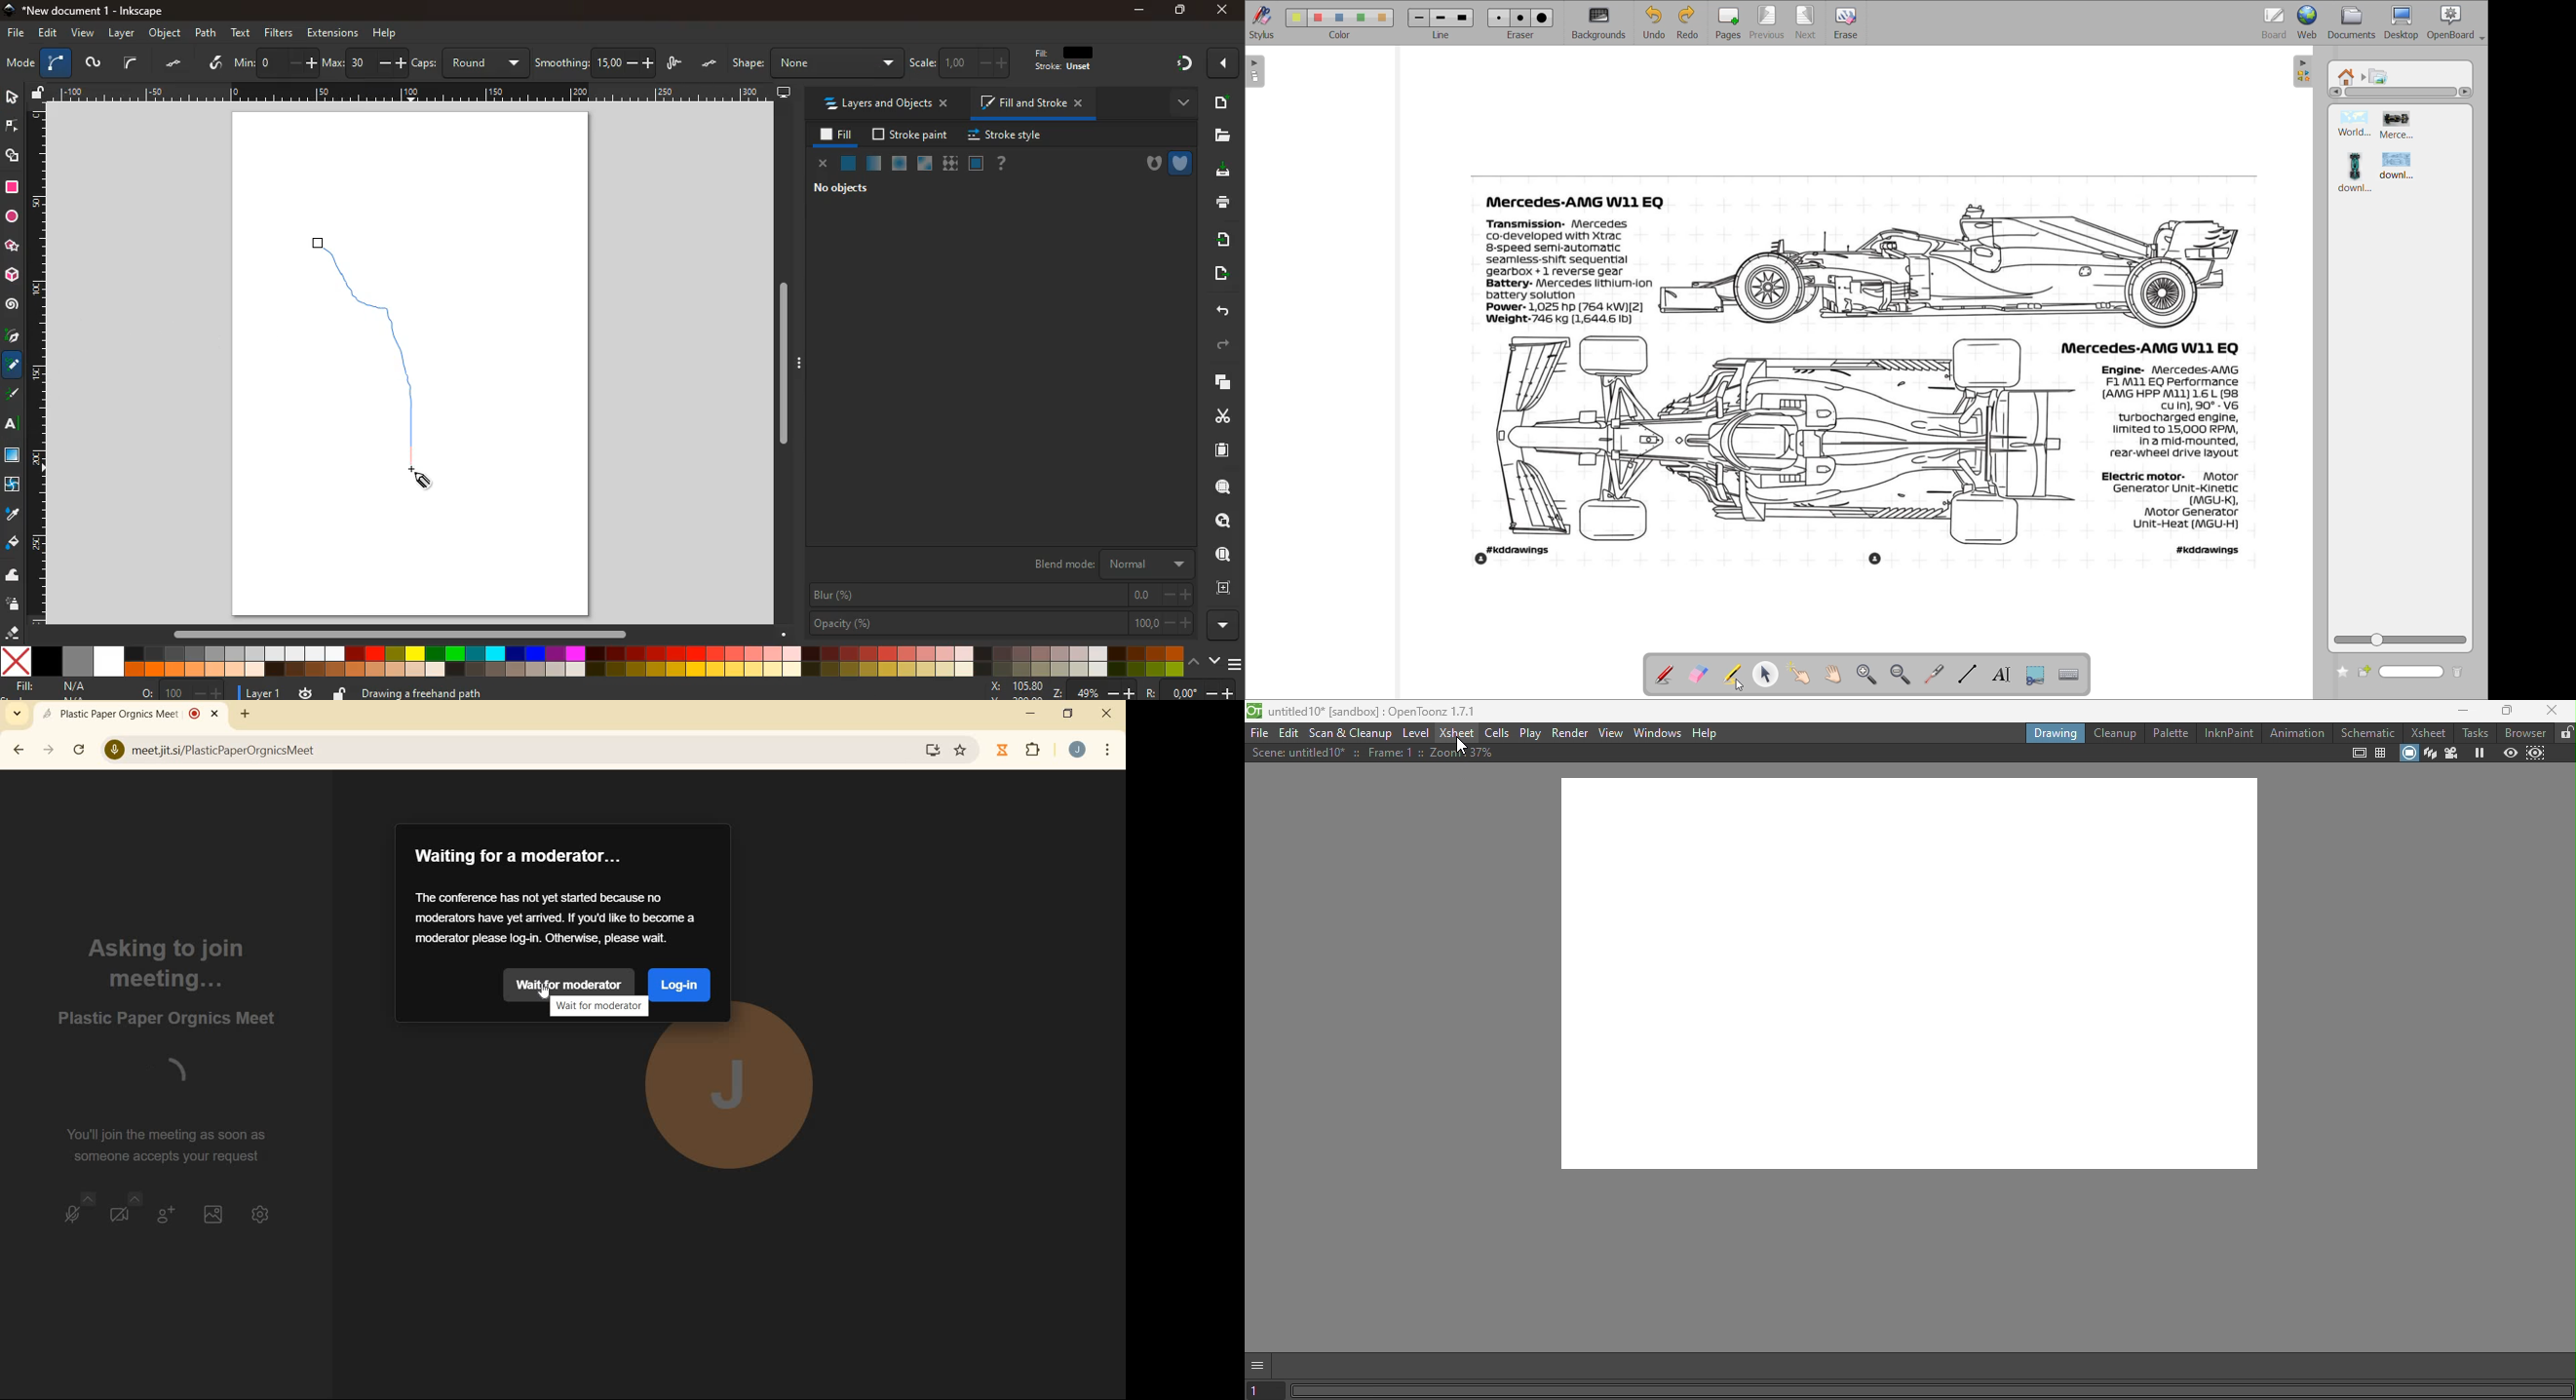 This screenshot has height=1400, width=2576. What do you see at coordinates (388, 364) in the screenshot?
I see `draw` at bounding box center [388, 364].